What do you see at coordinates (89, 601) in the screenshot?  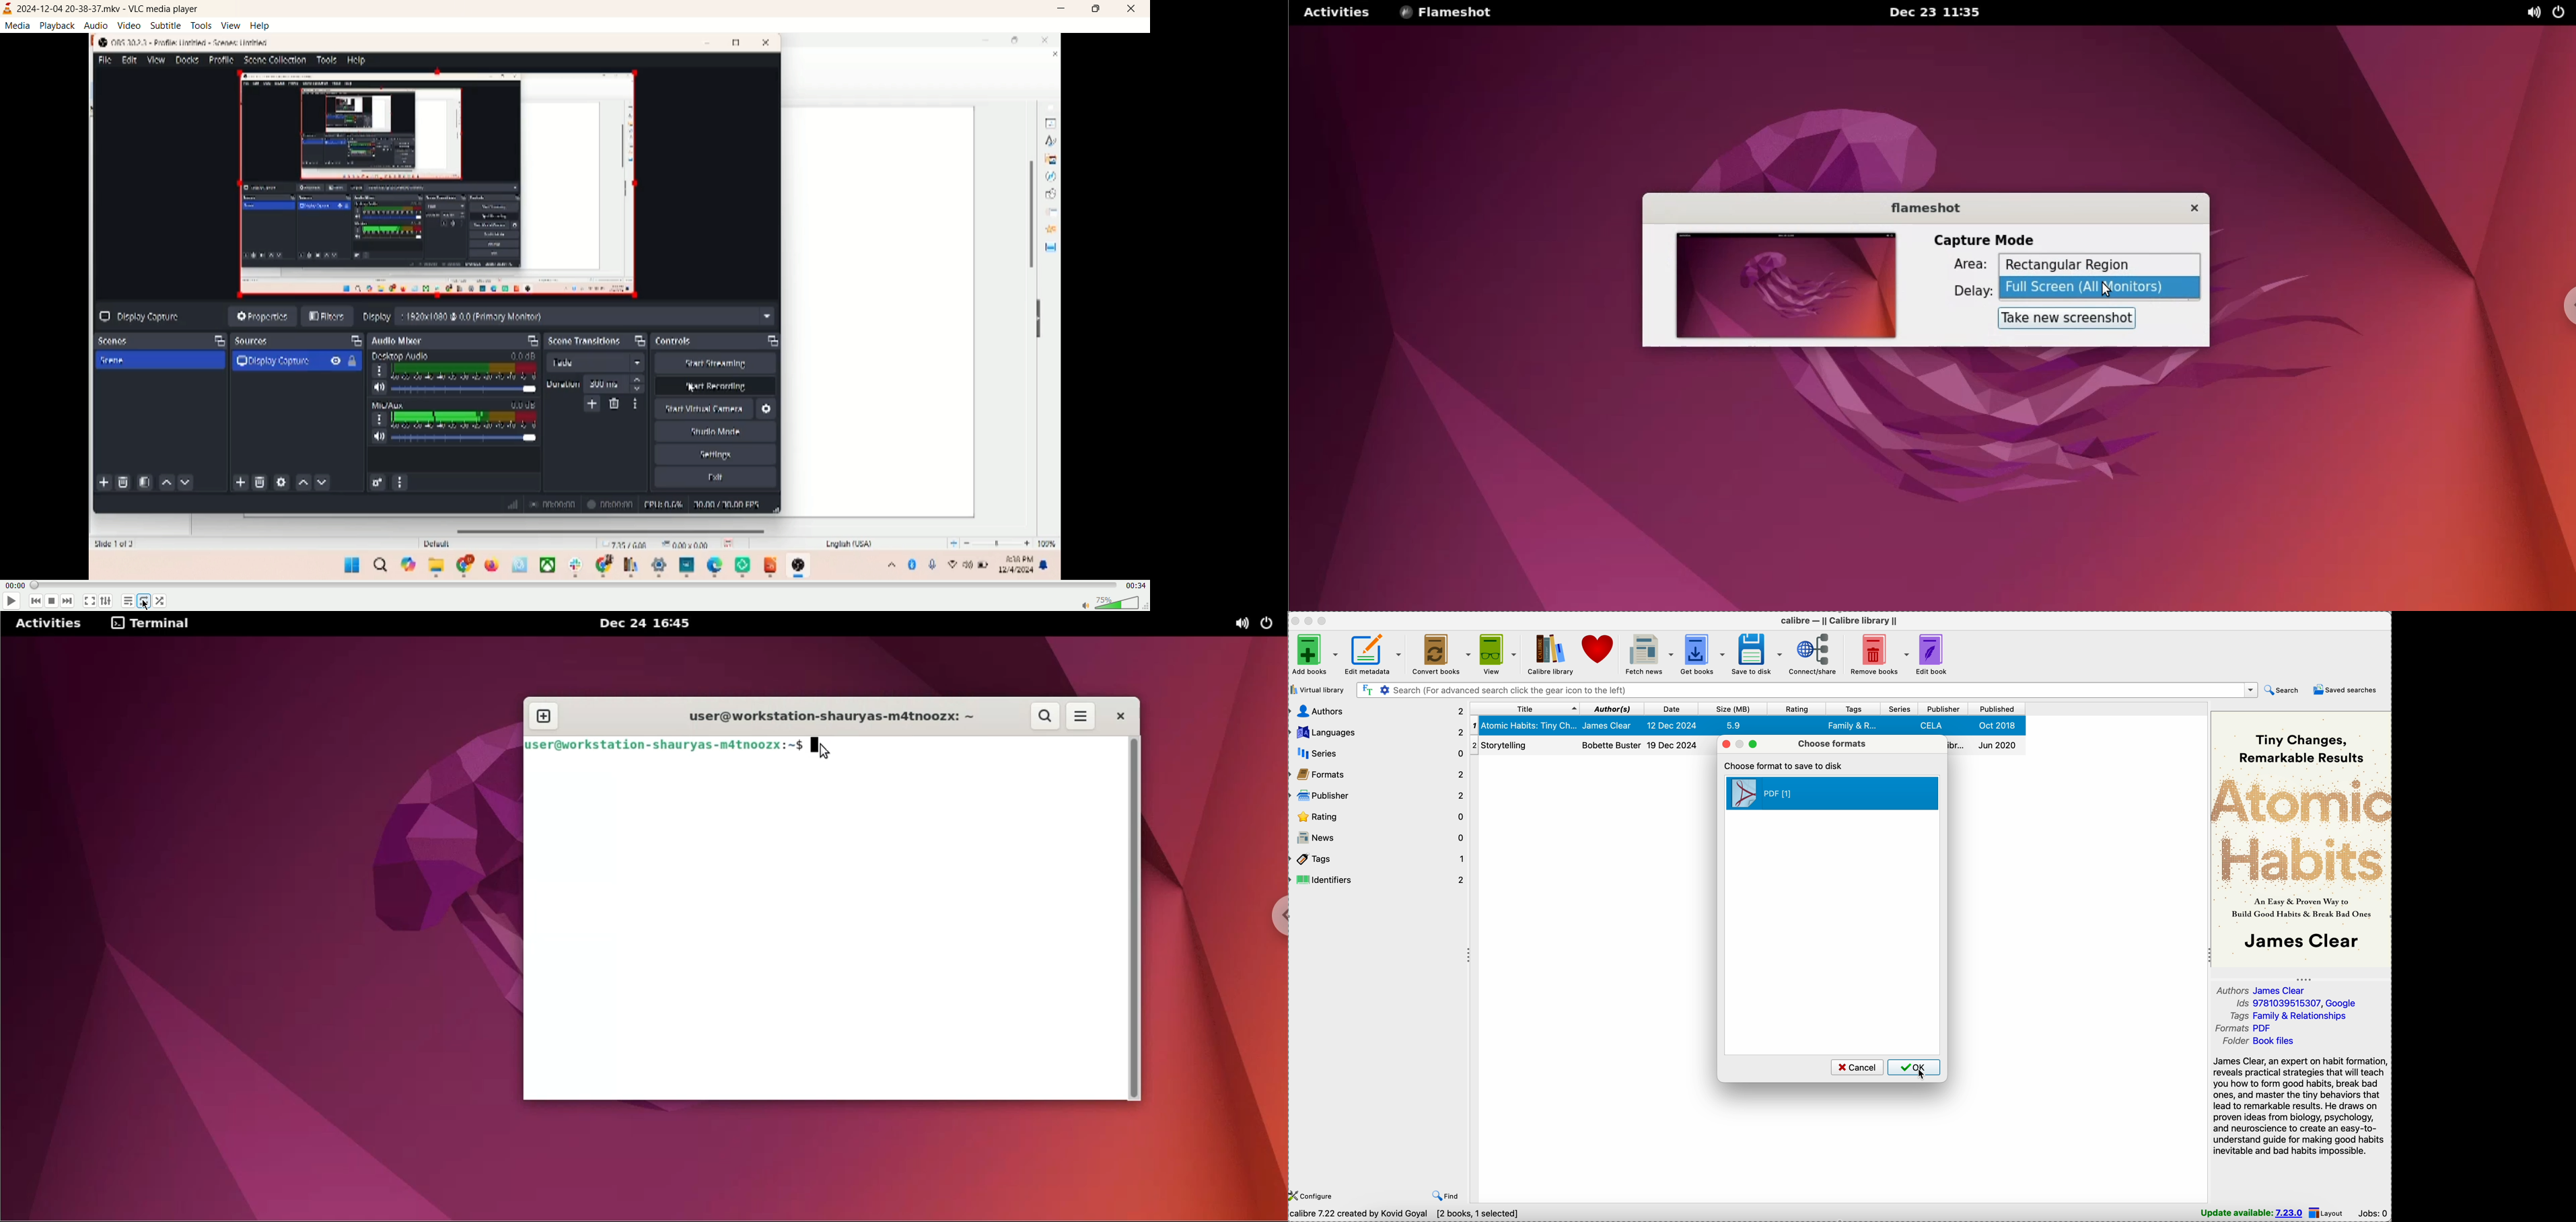 I see `fullscreen` at bounding box center [89, 601].